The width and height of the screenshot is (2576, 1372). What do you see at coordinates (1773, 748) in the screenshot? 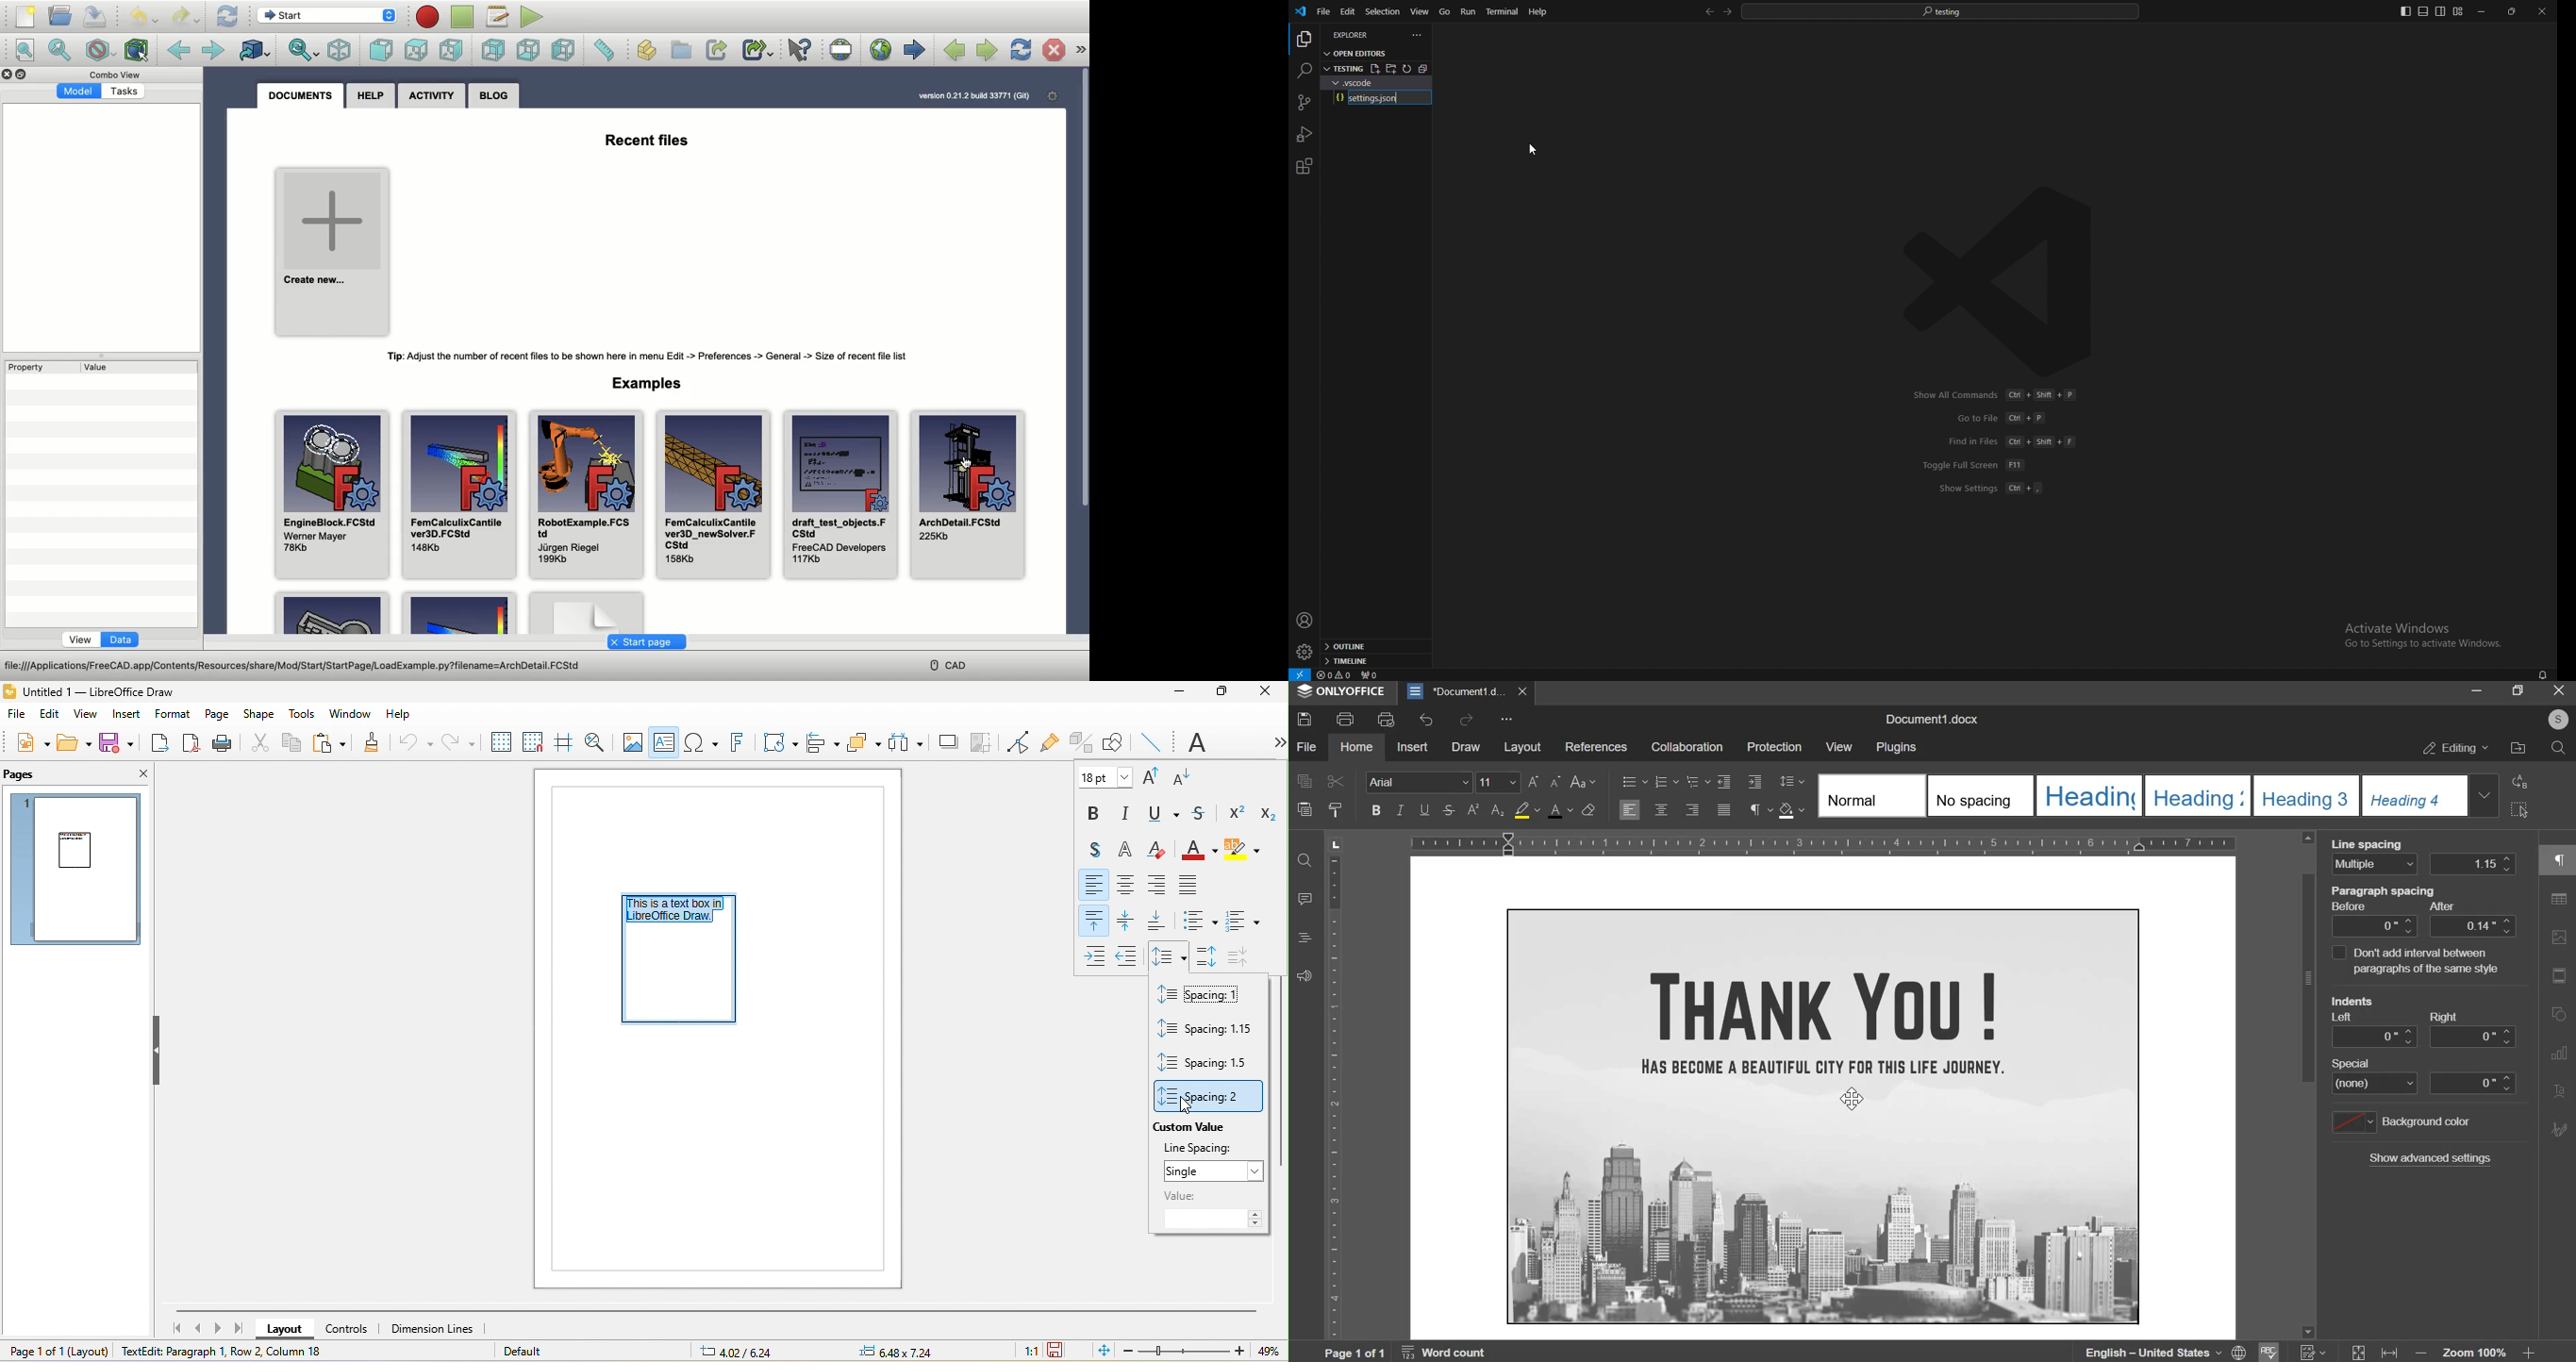
I see `protection` at bounding box center [1773, 748].